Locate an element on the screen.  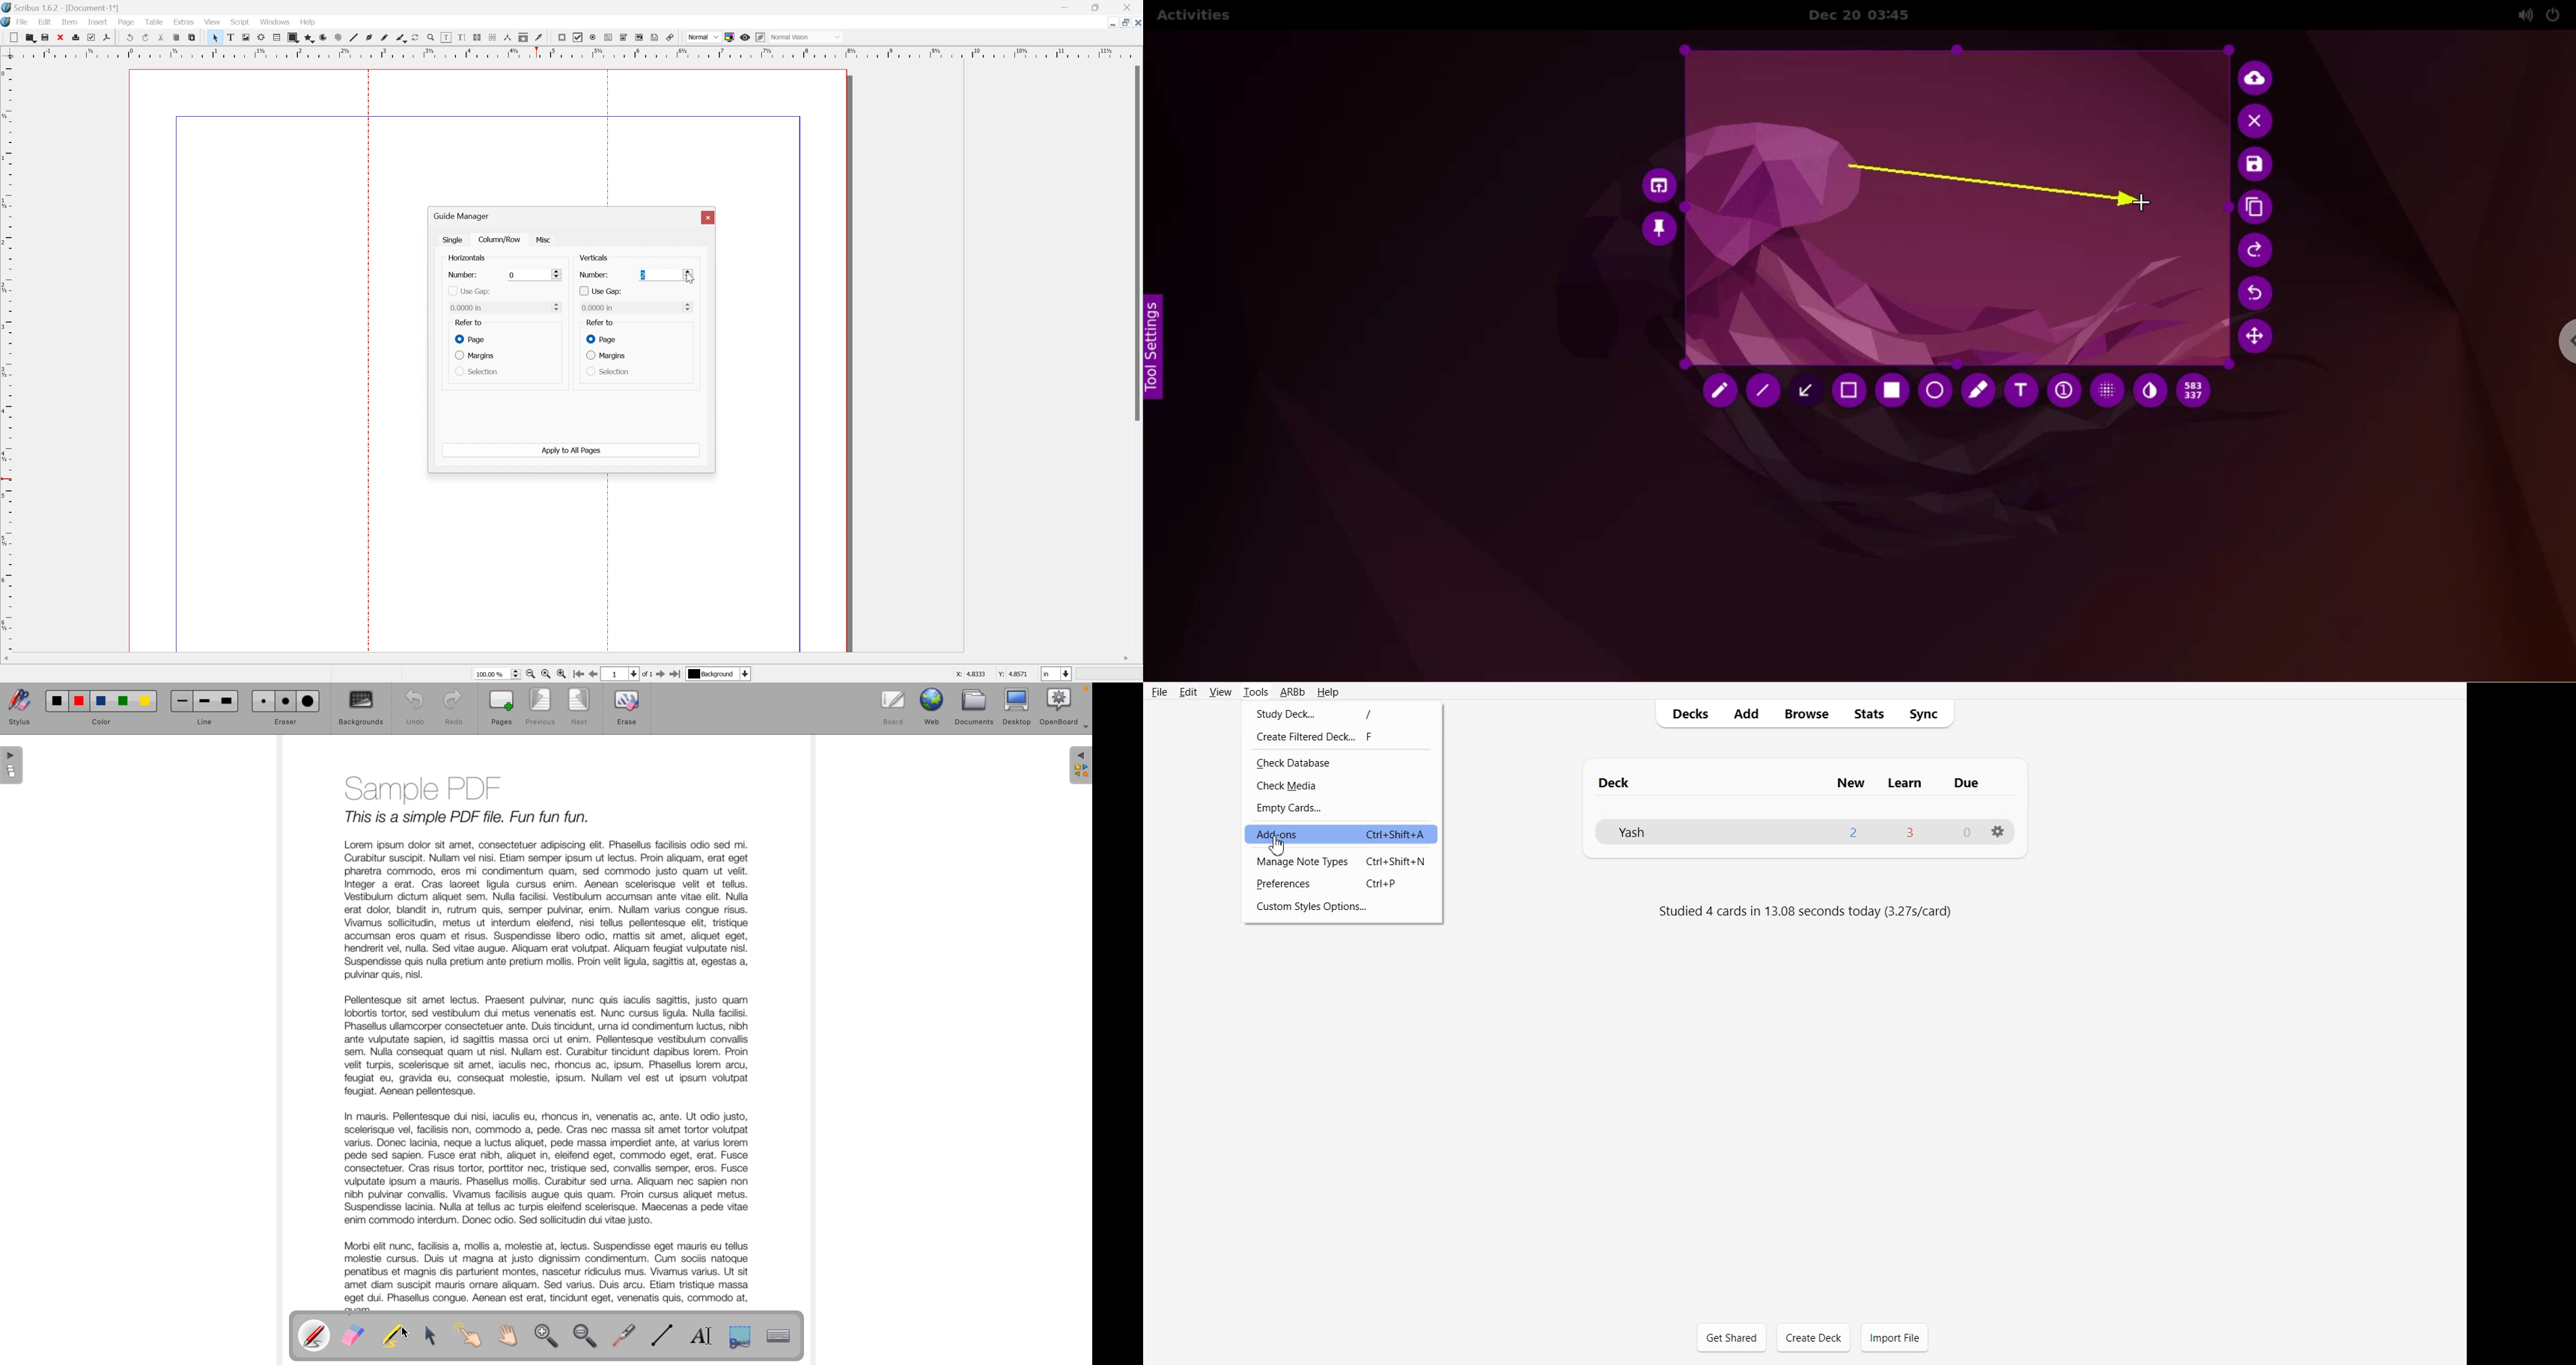
0 is located at coordinates (533, 275).